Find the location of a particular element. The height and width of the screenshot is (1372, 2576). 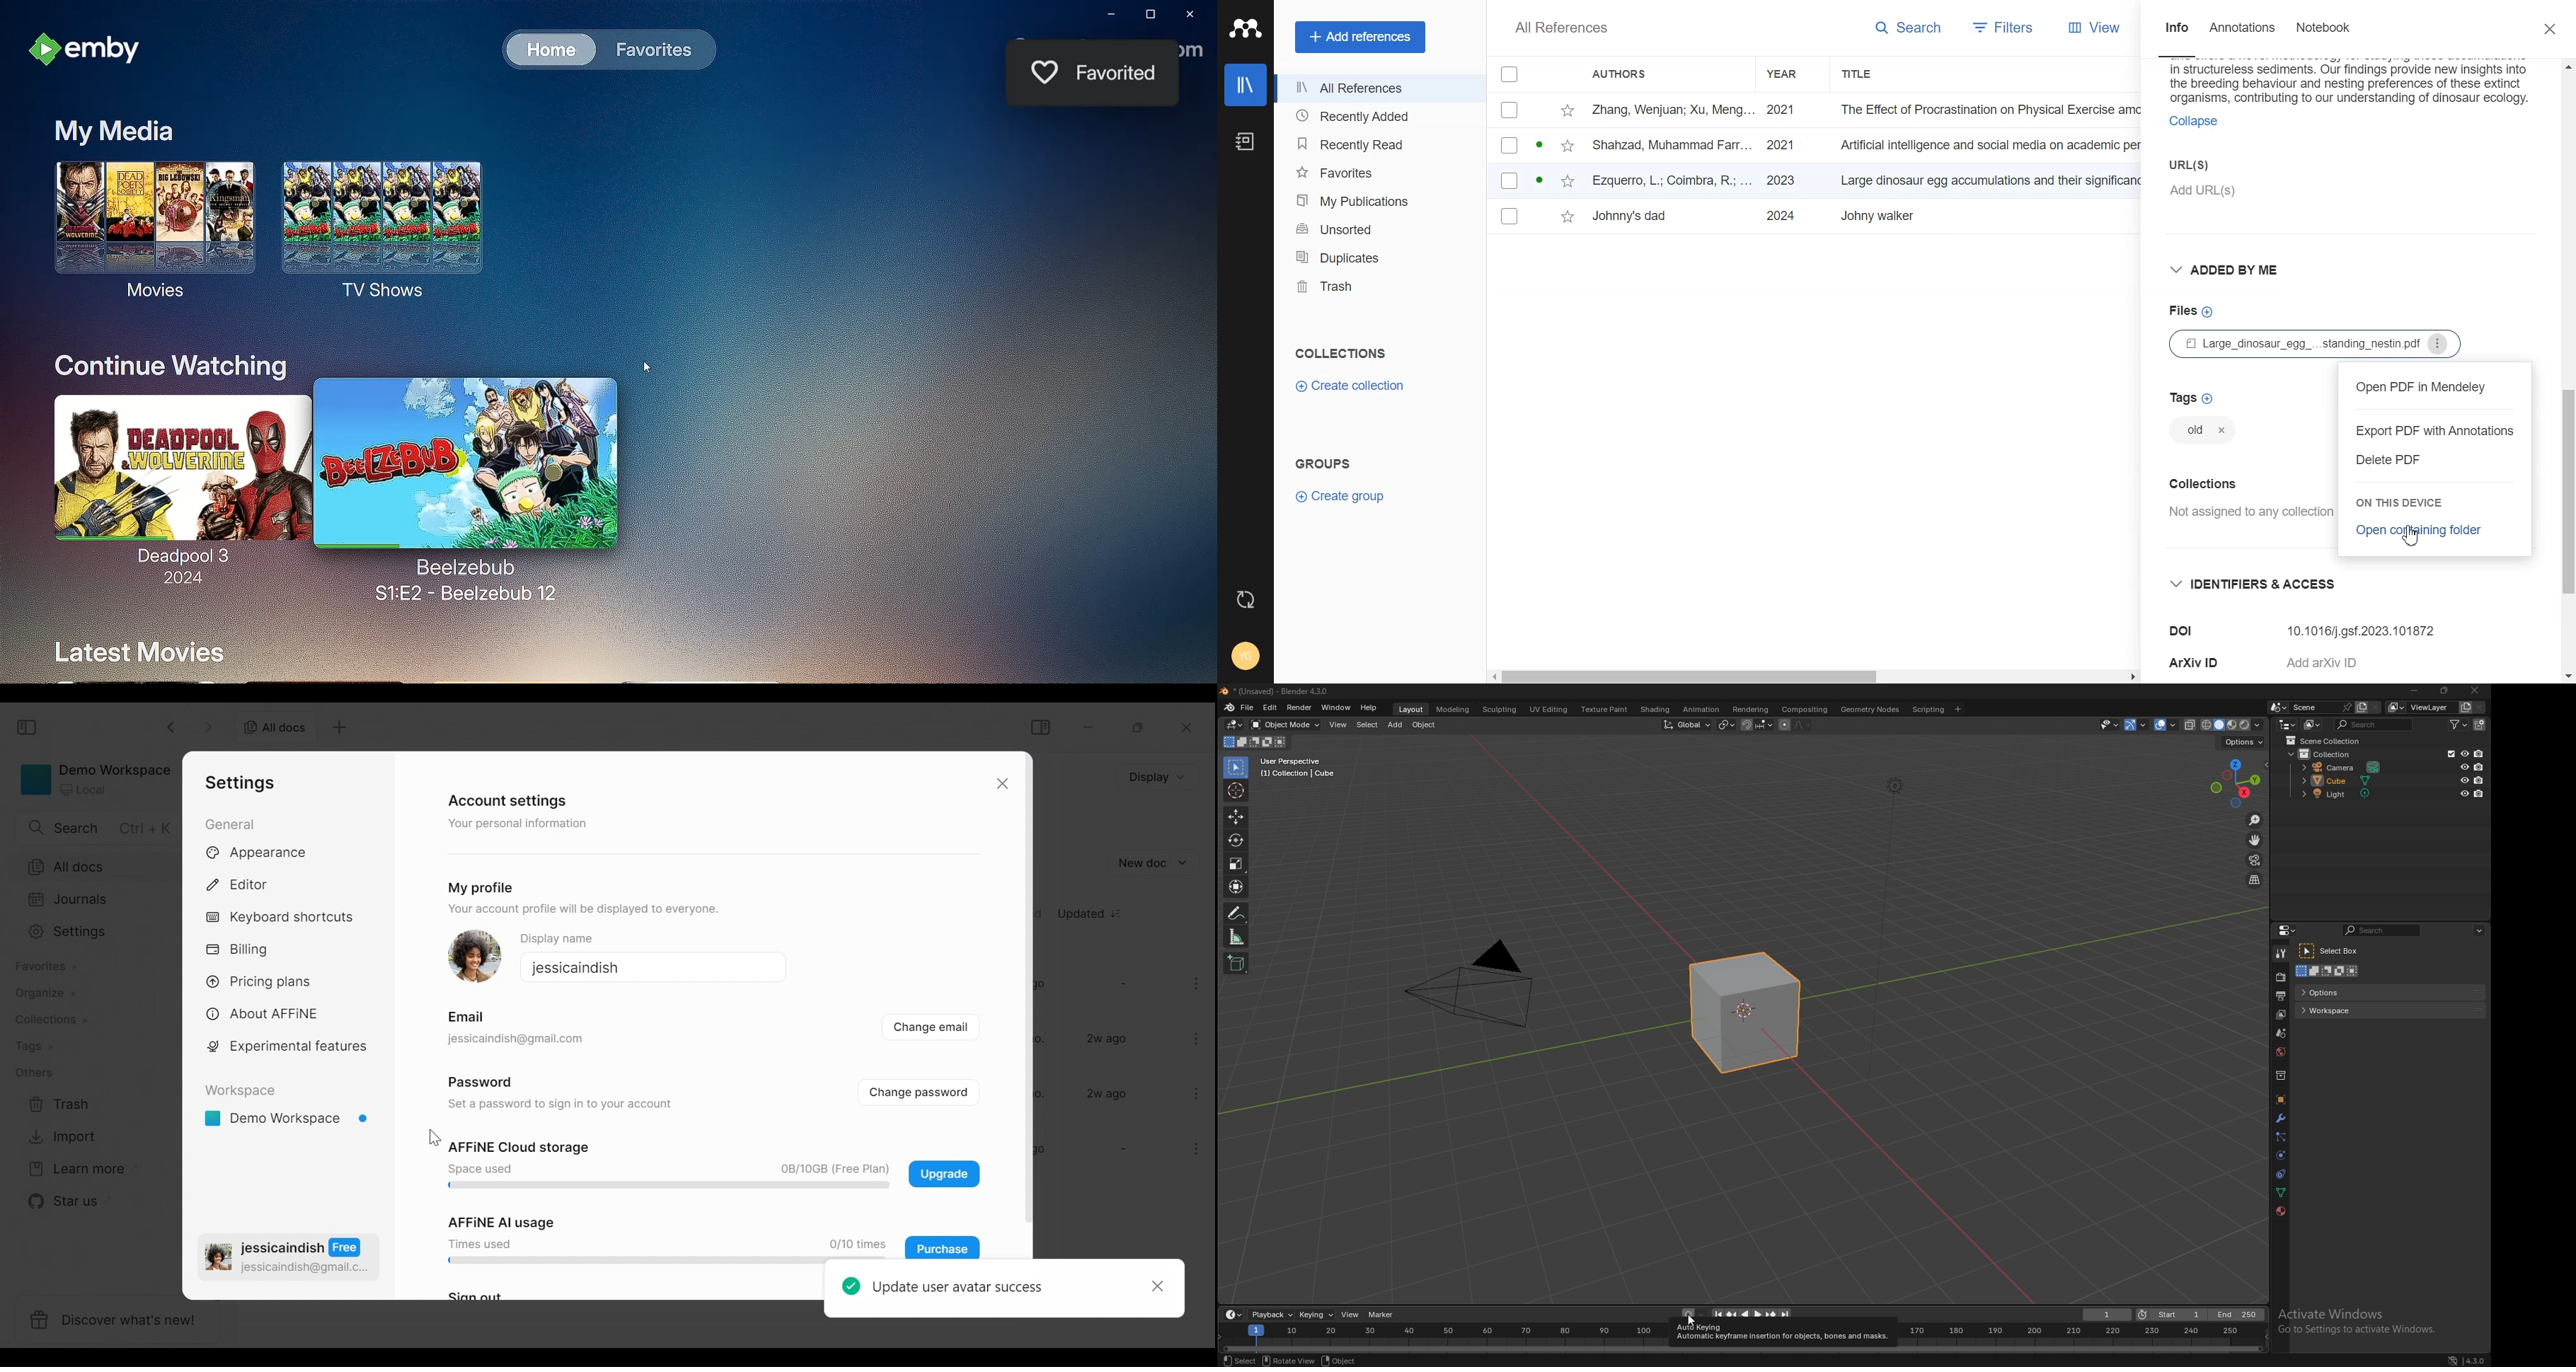

view is located at coordinates (1351, 1315).